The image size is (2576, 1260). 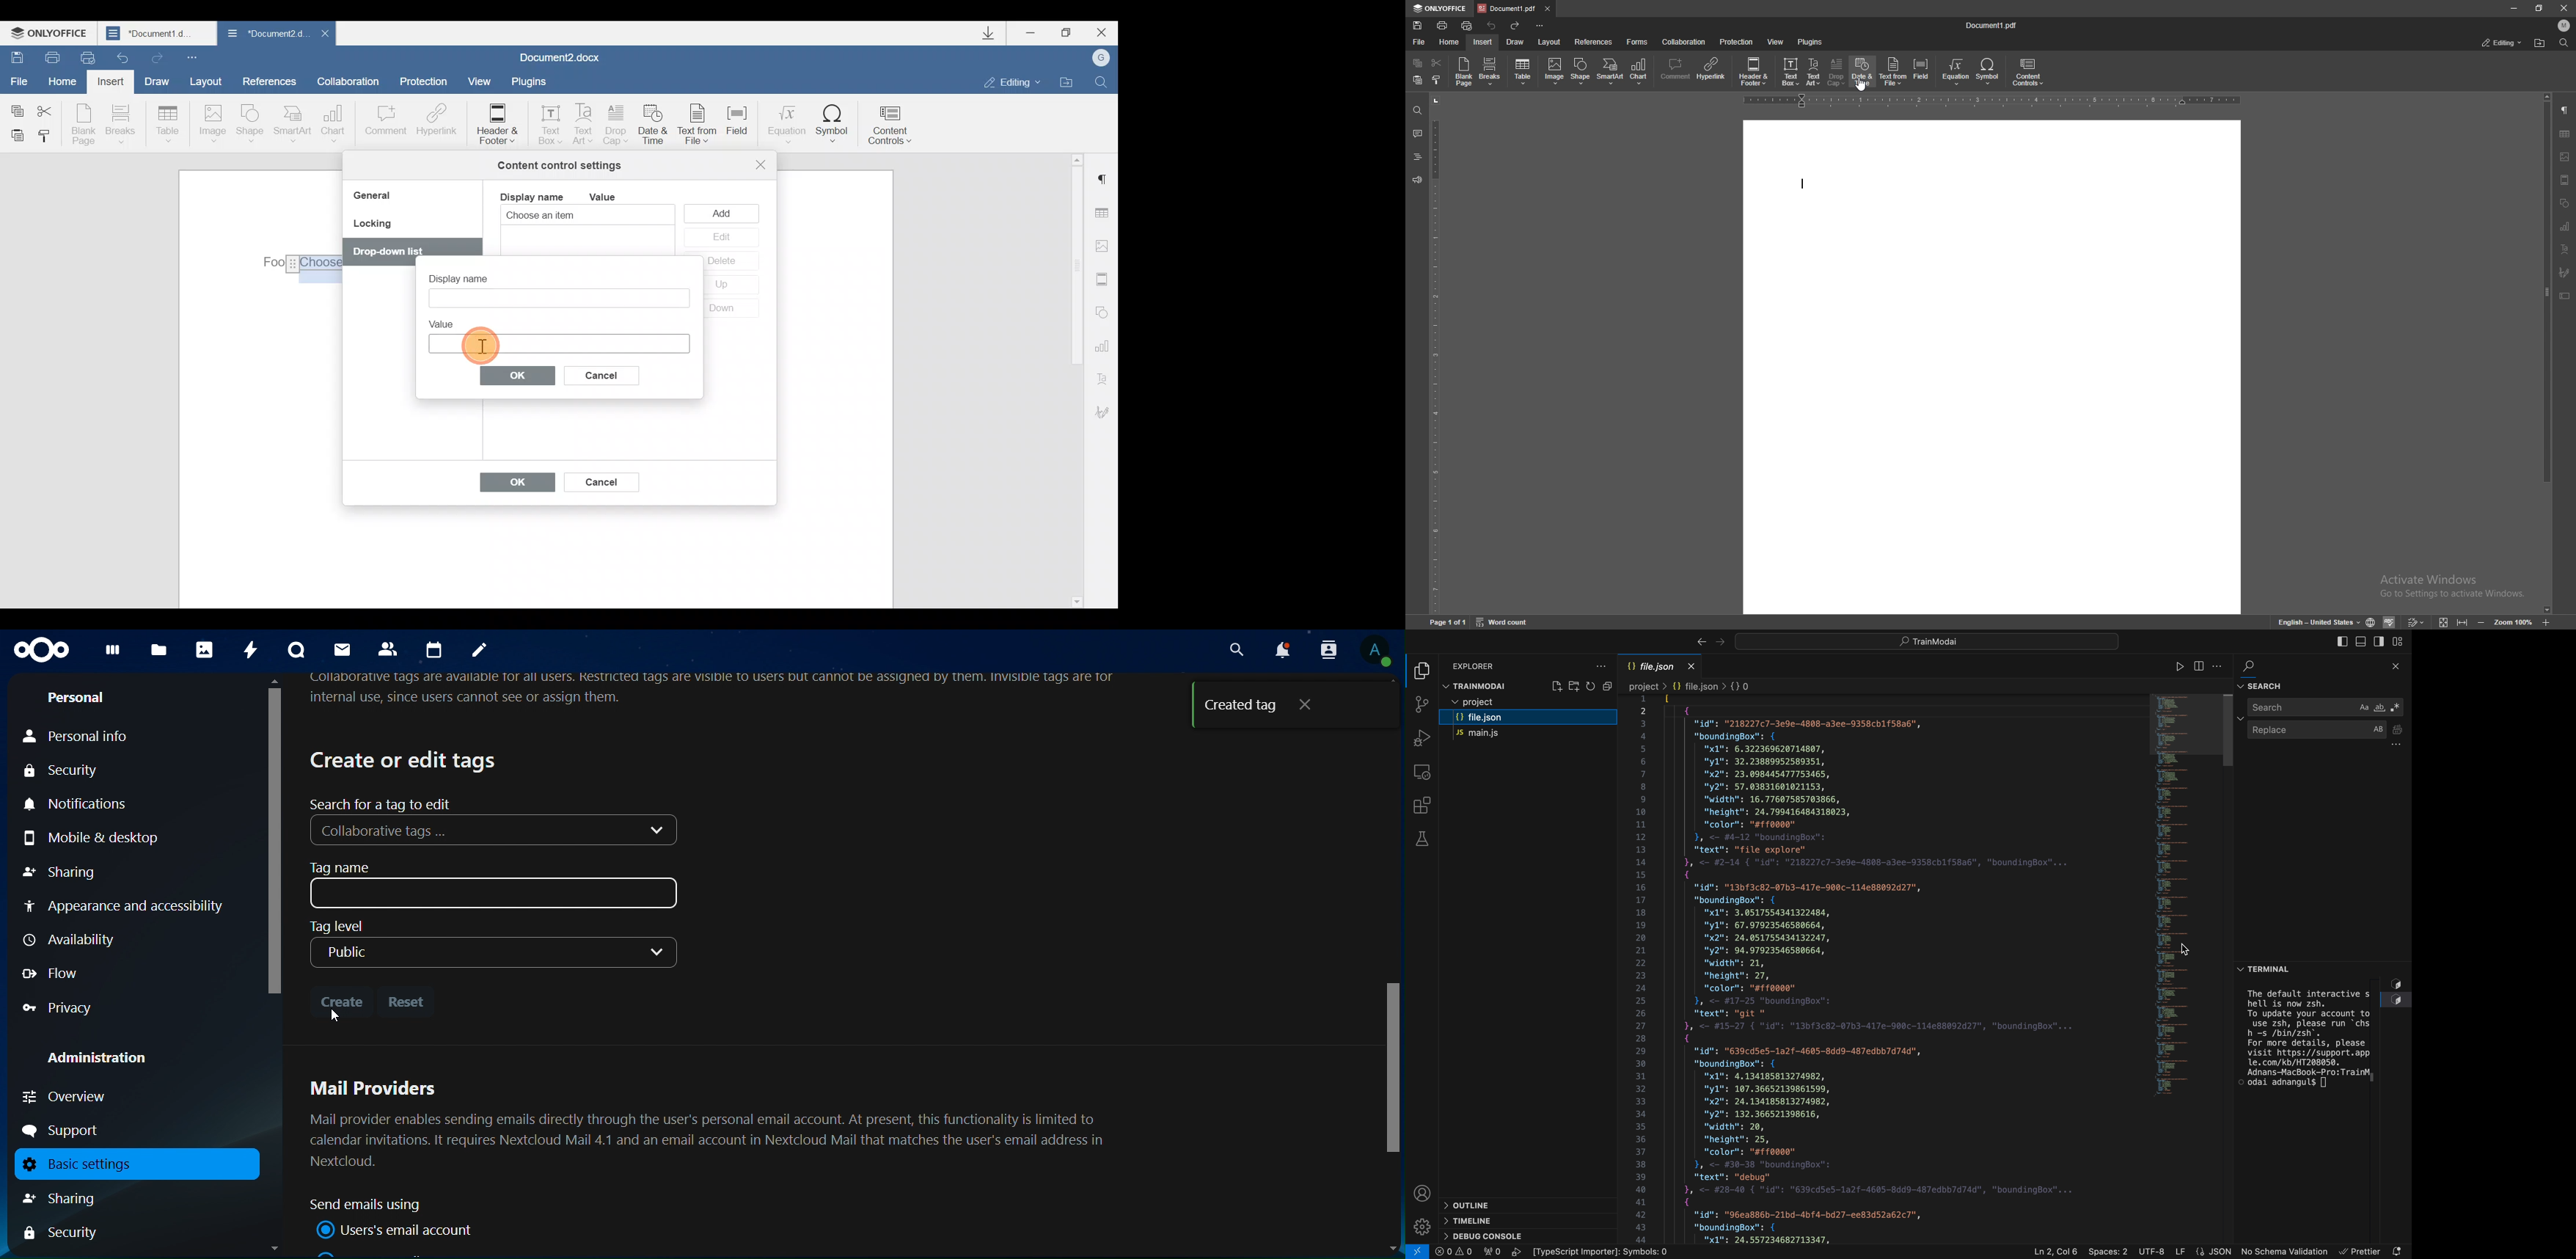 I want to click on created tag, so click(x=1268, y=706).